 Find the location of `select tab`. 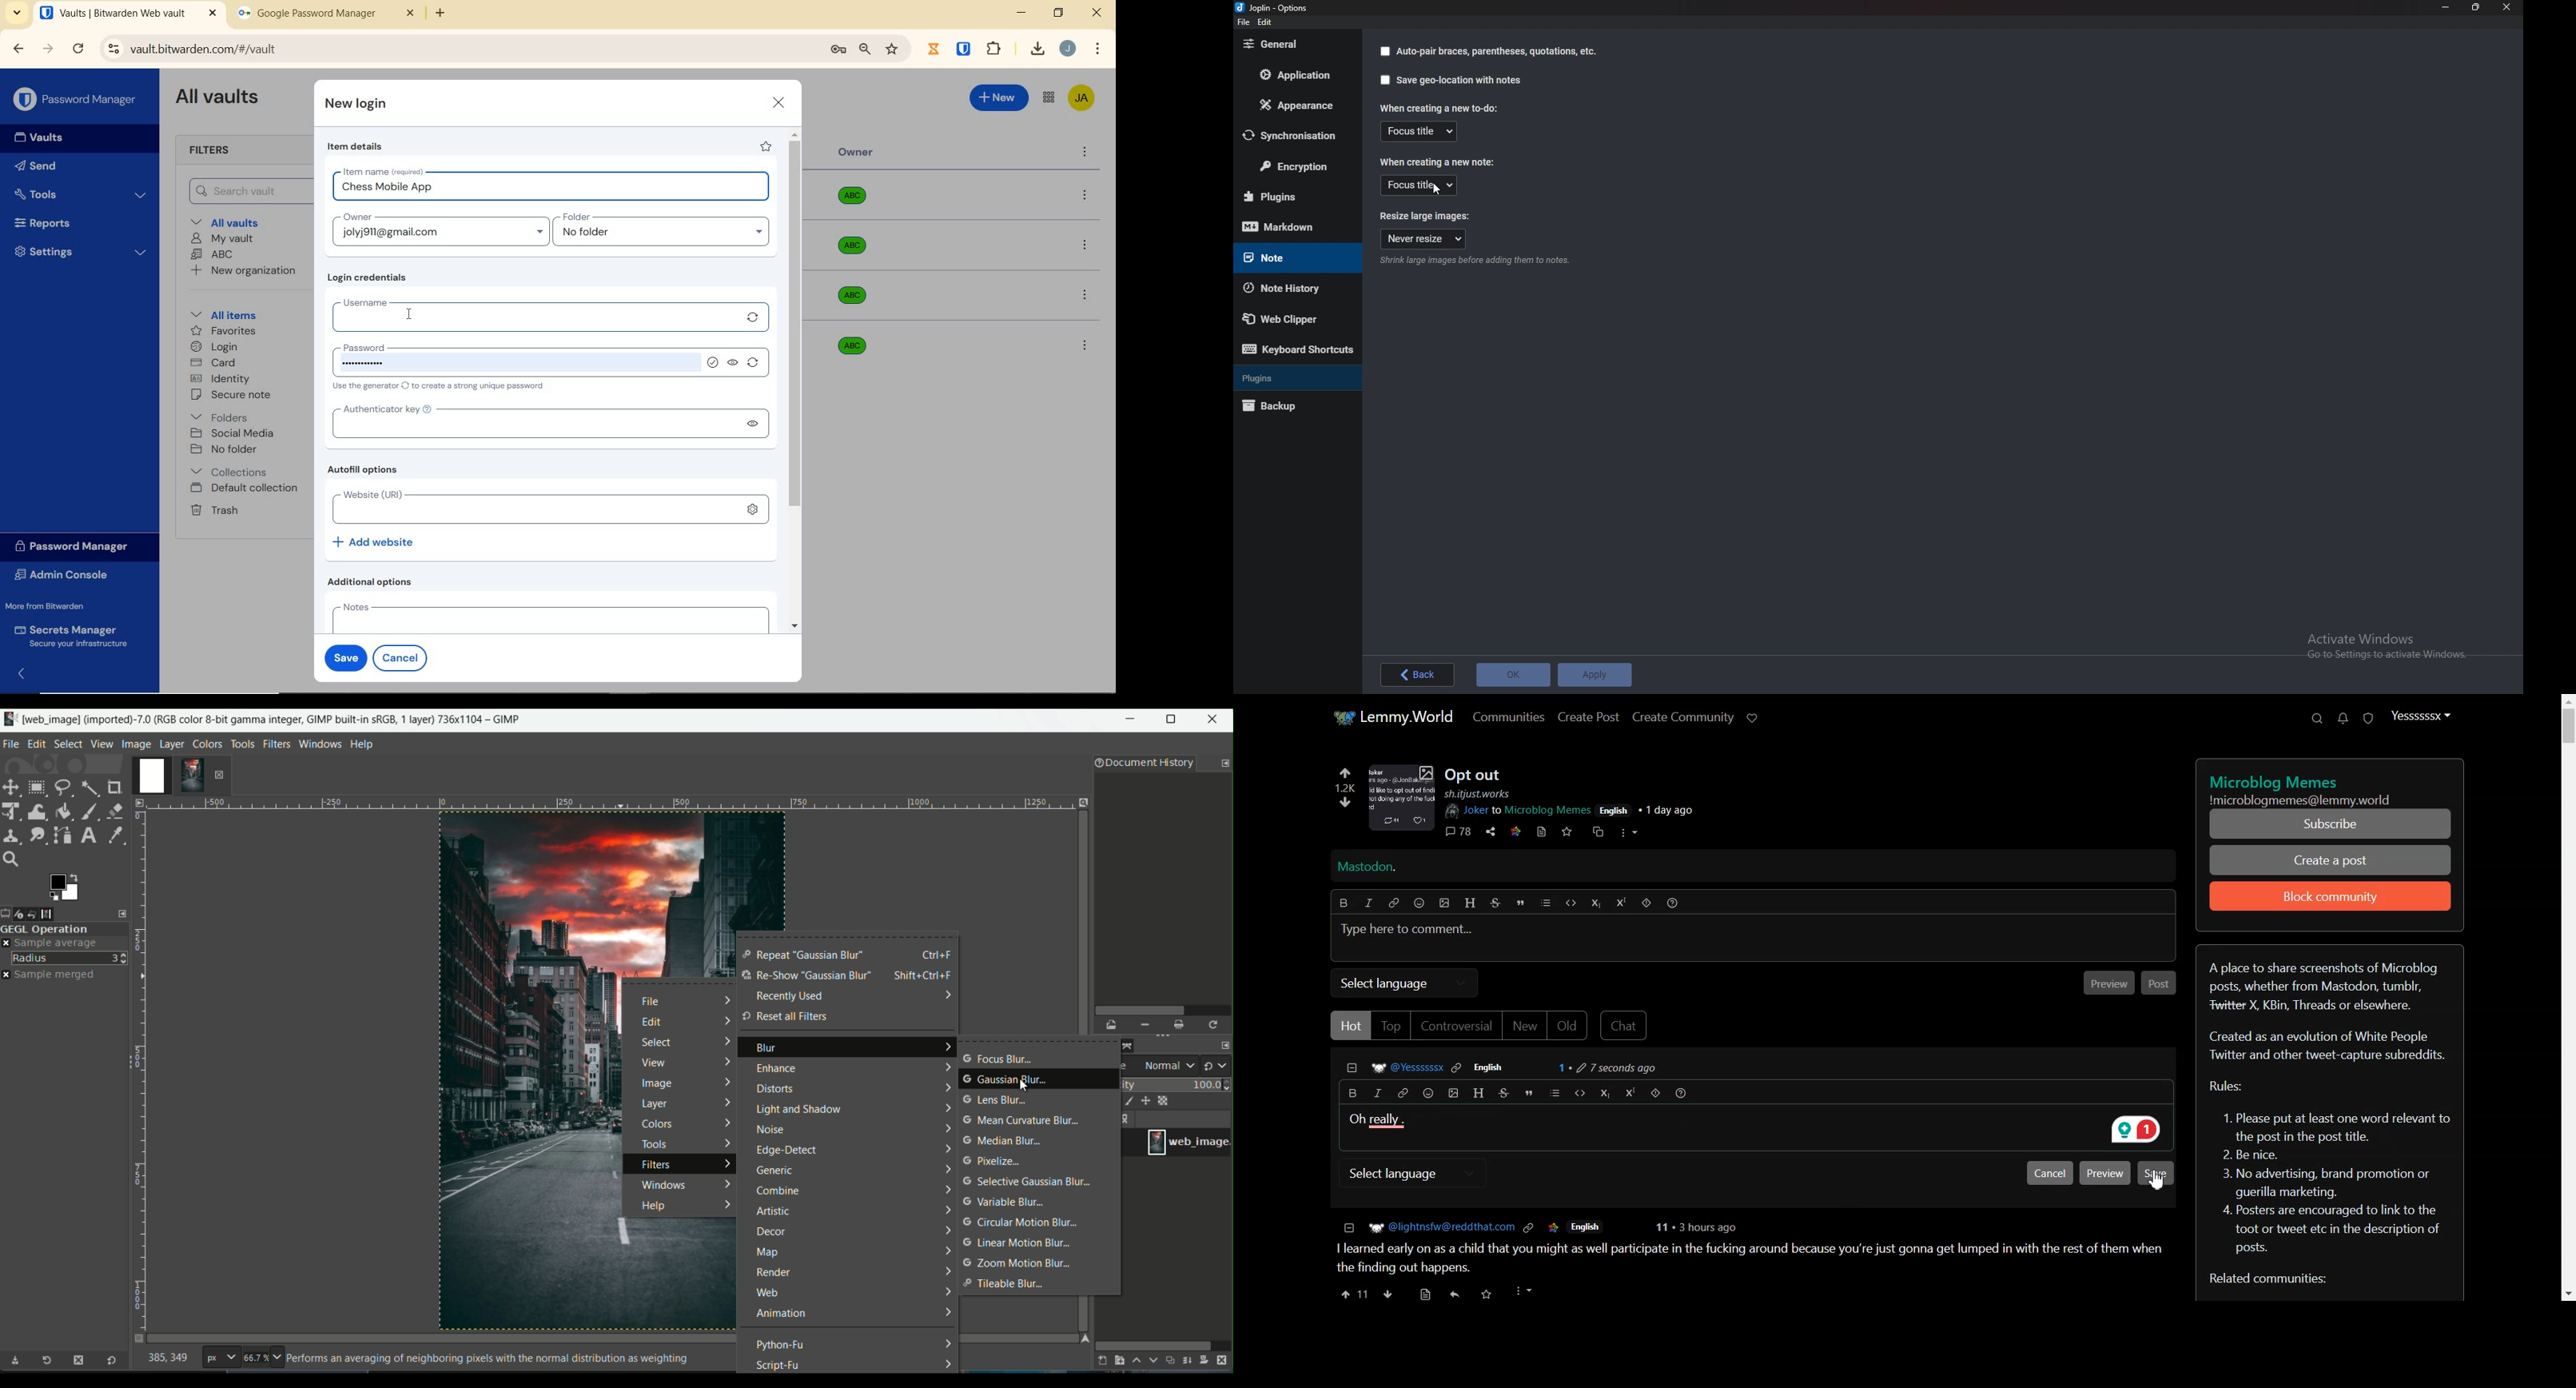

select tab is located at coordinates (67, 743).